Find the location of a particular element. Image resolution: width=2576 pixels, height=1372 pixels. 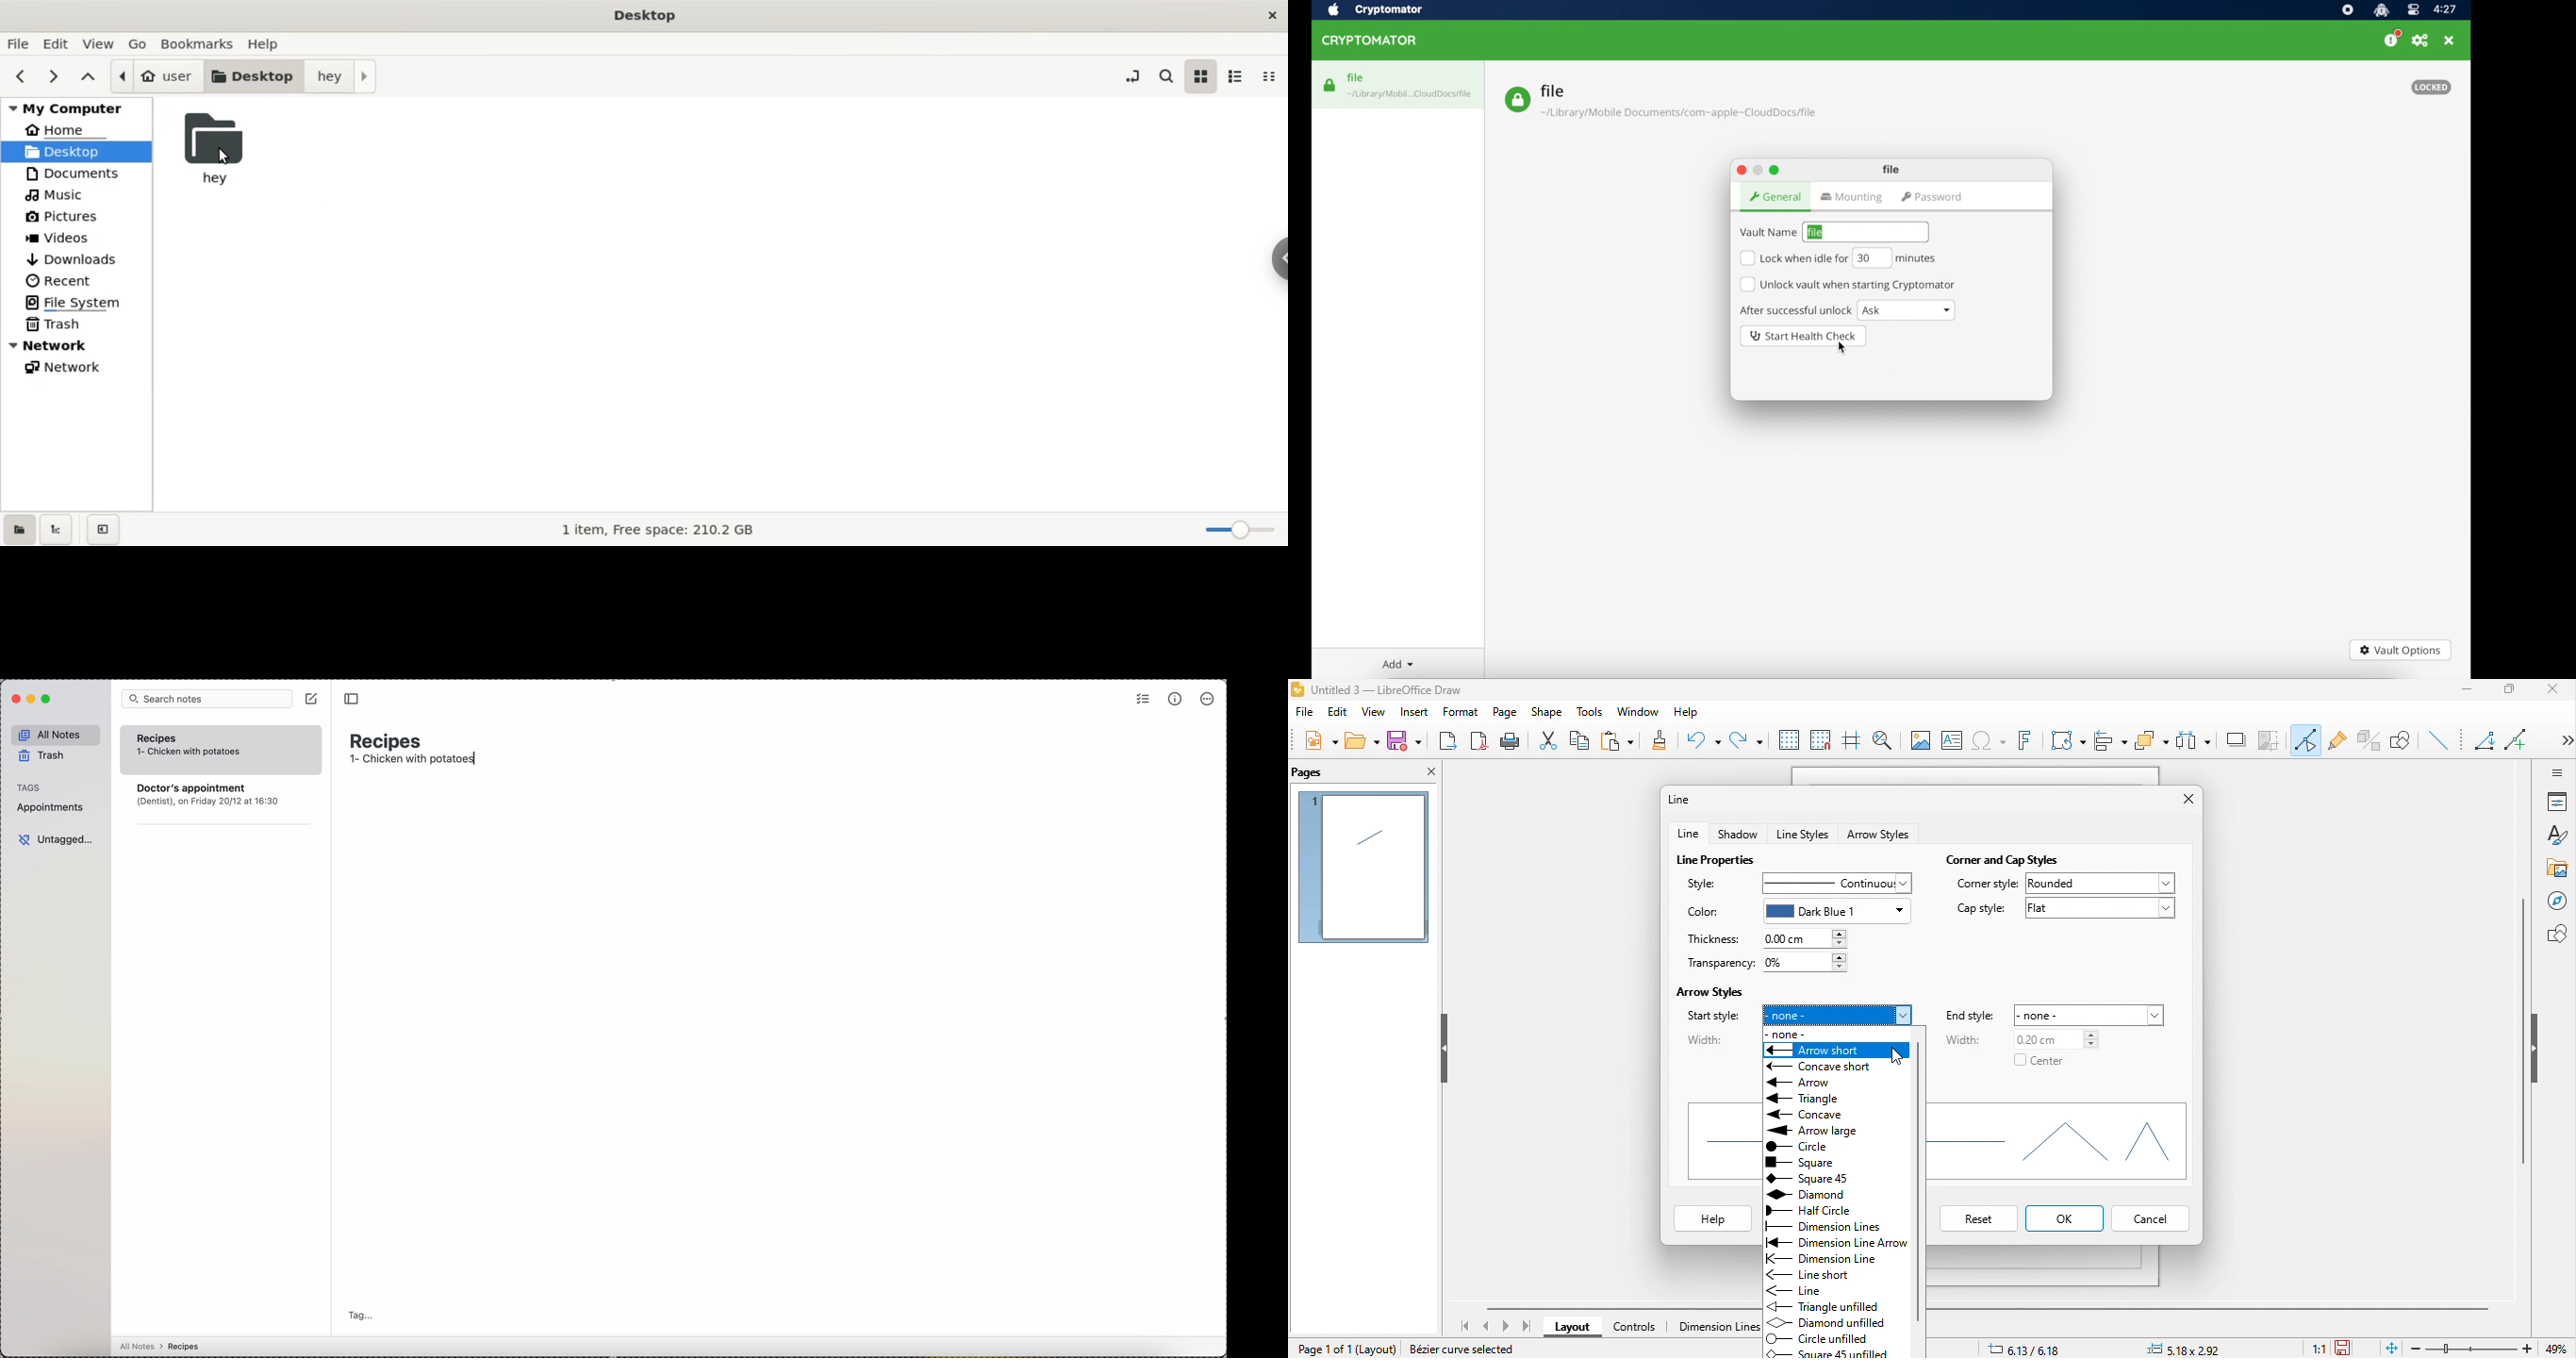

arrow short is located at coordinates (1836, 1048).